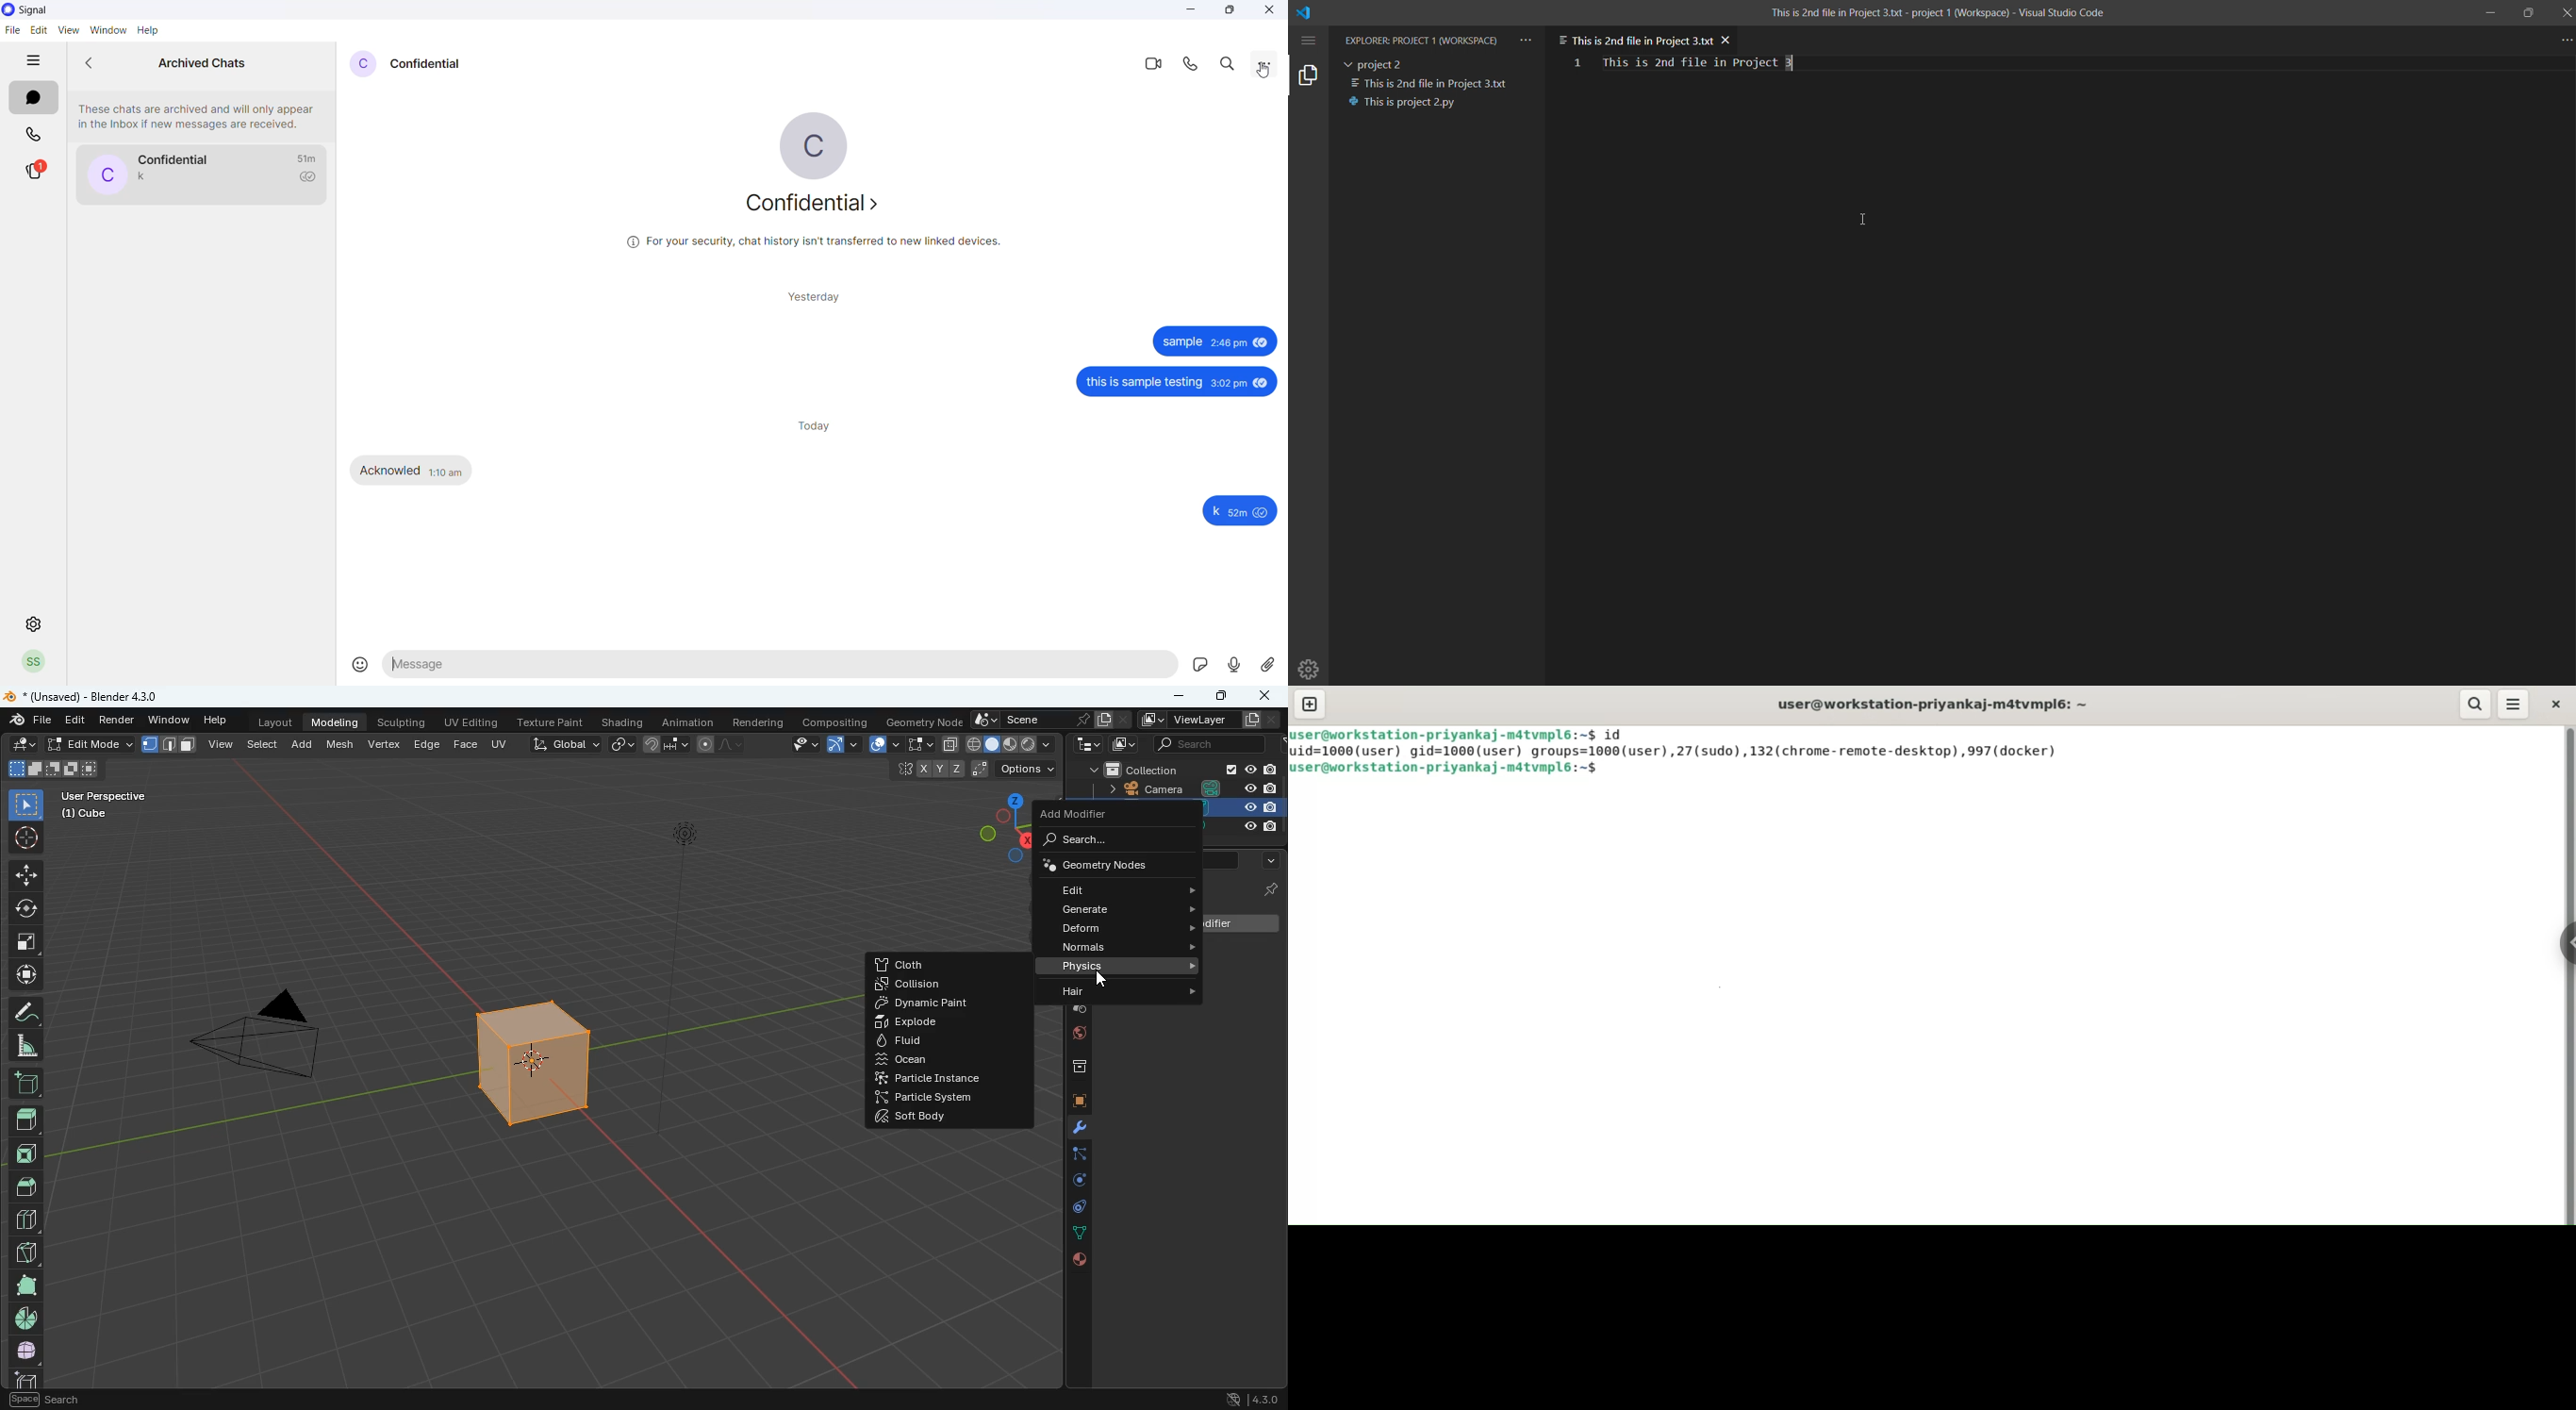 The height and width of the screenshot is (1428, 2576). Describe the element at coordinates (363, 63) in the screenshot. I see `profile picture` at that location.